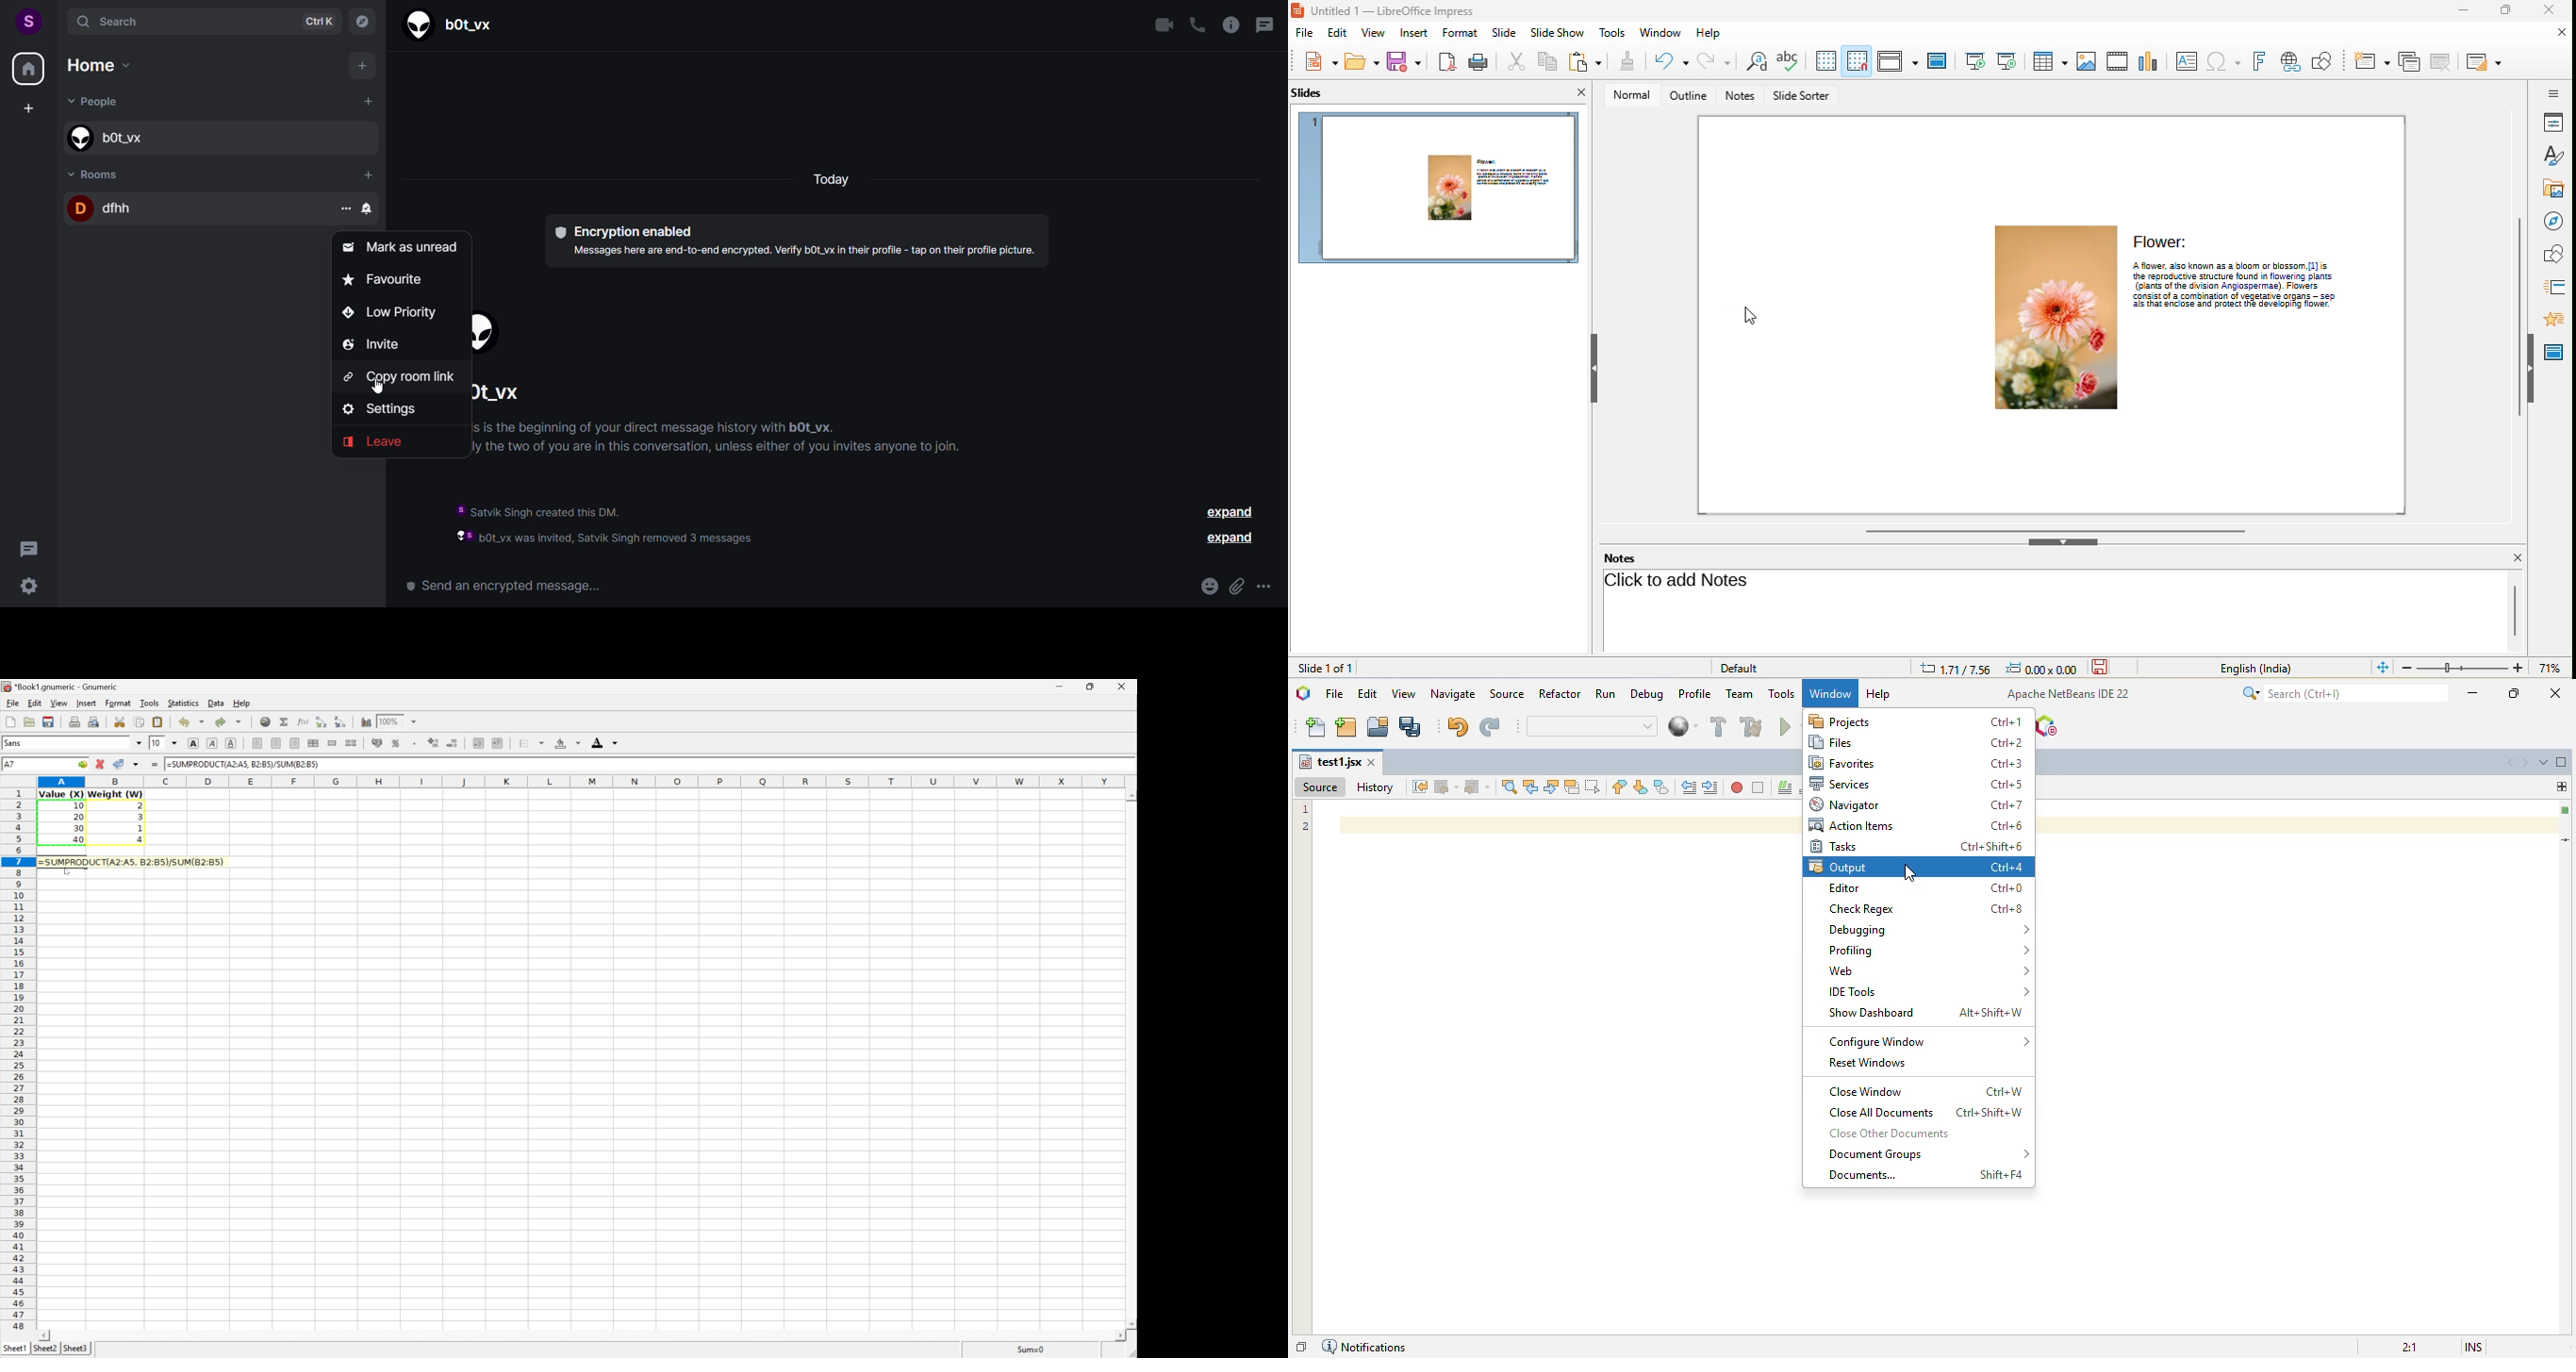 The height and width of the screenshot is (1372, 2576). I want to click on styles, so click(2555, 155).